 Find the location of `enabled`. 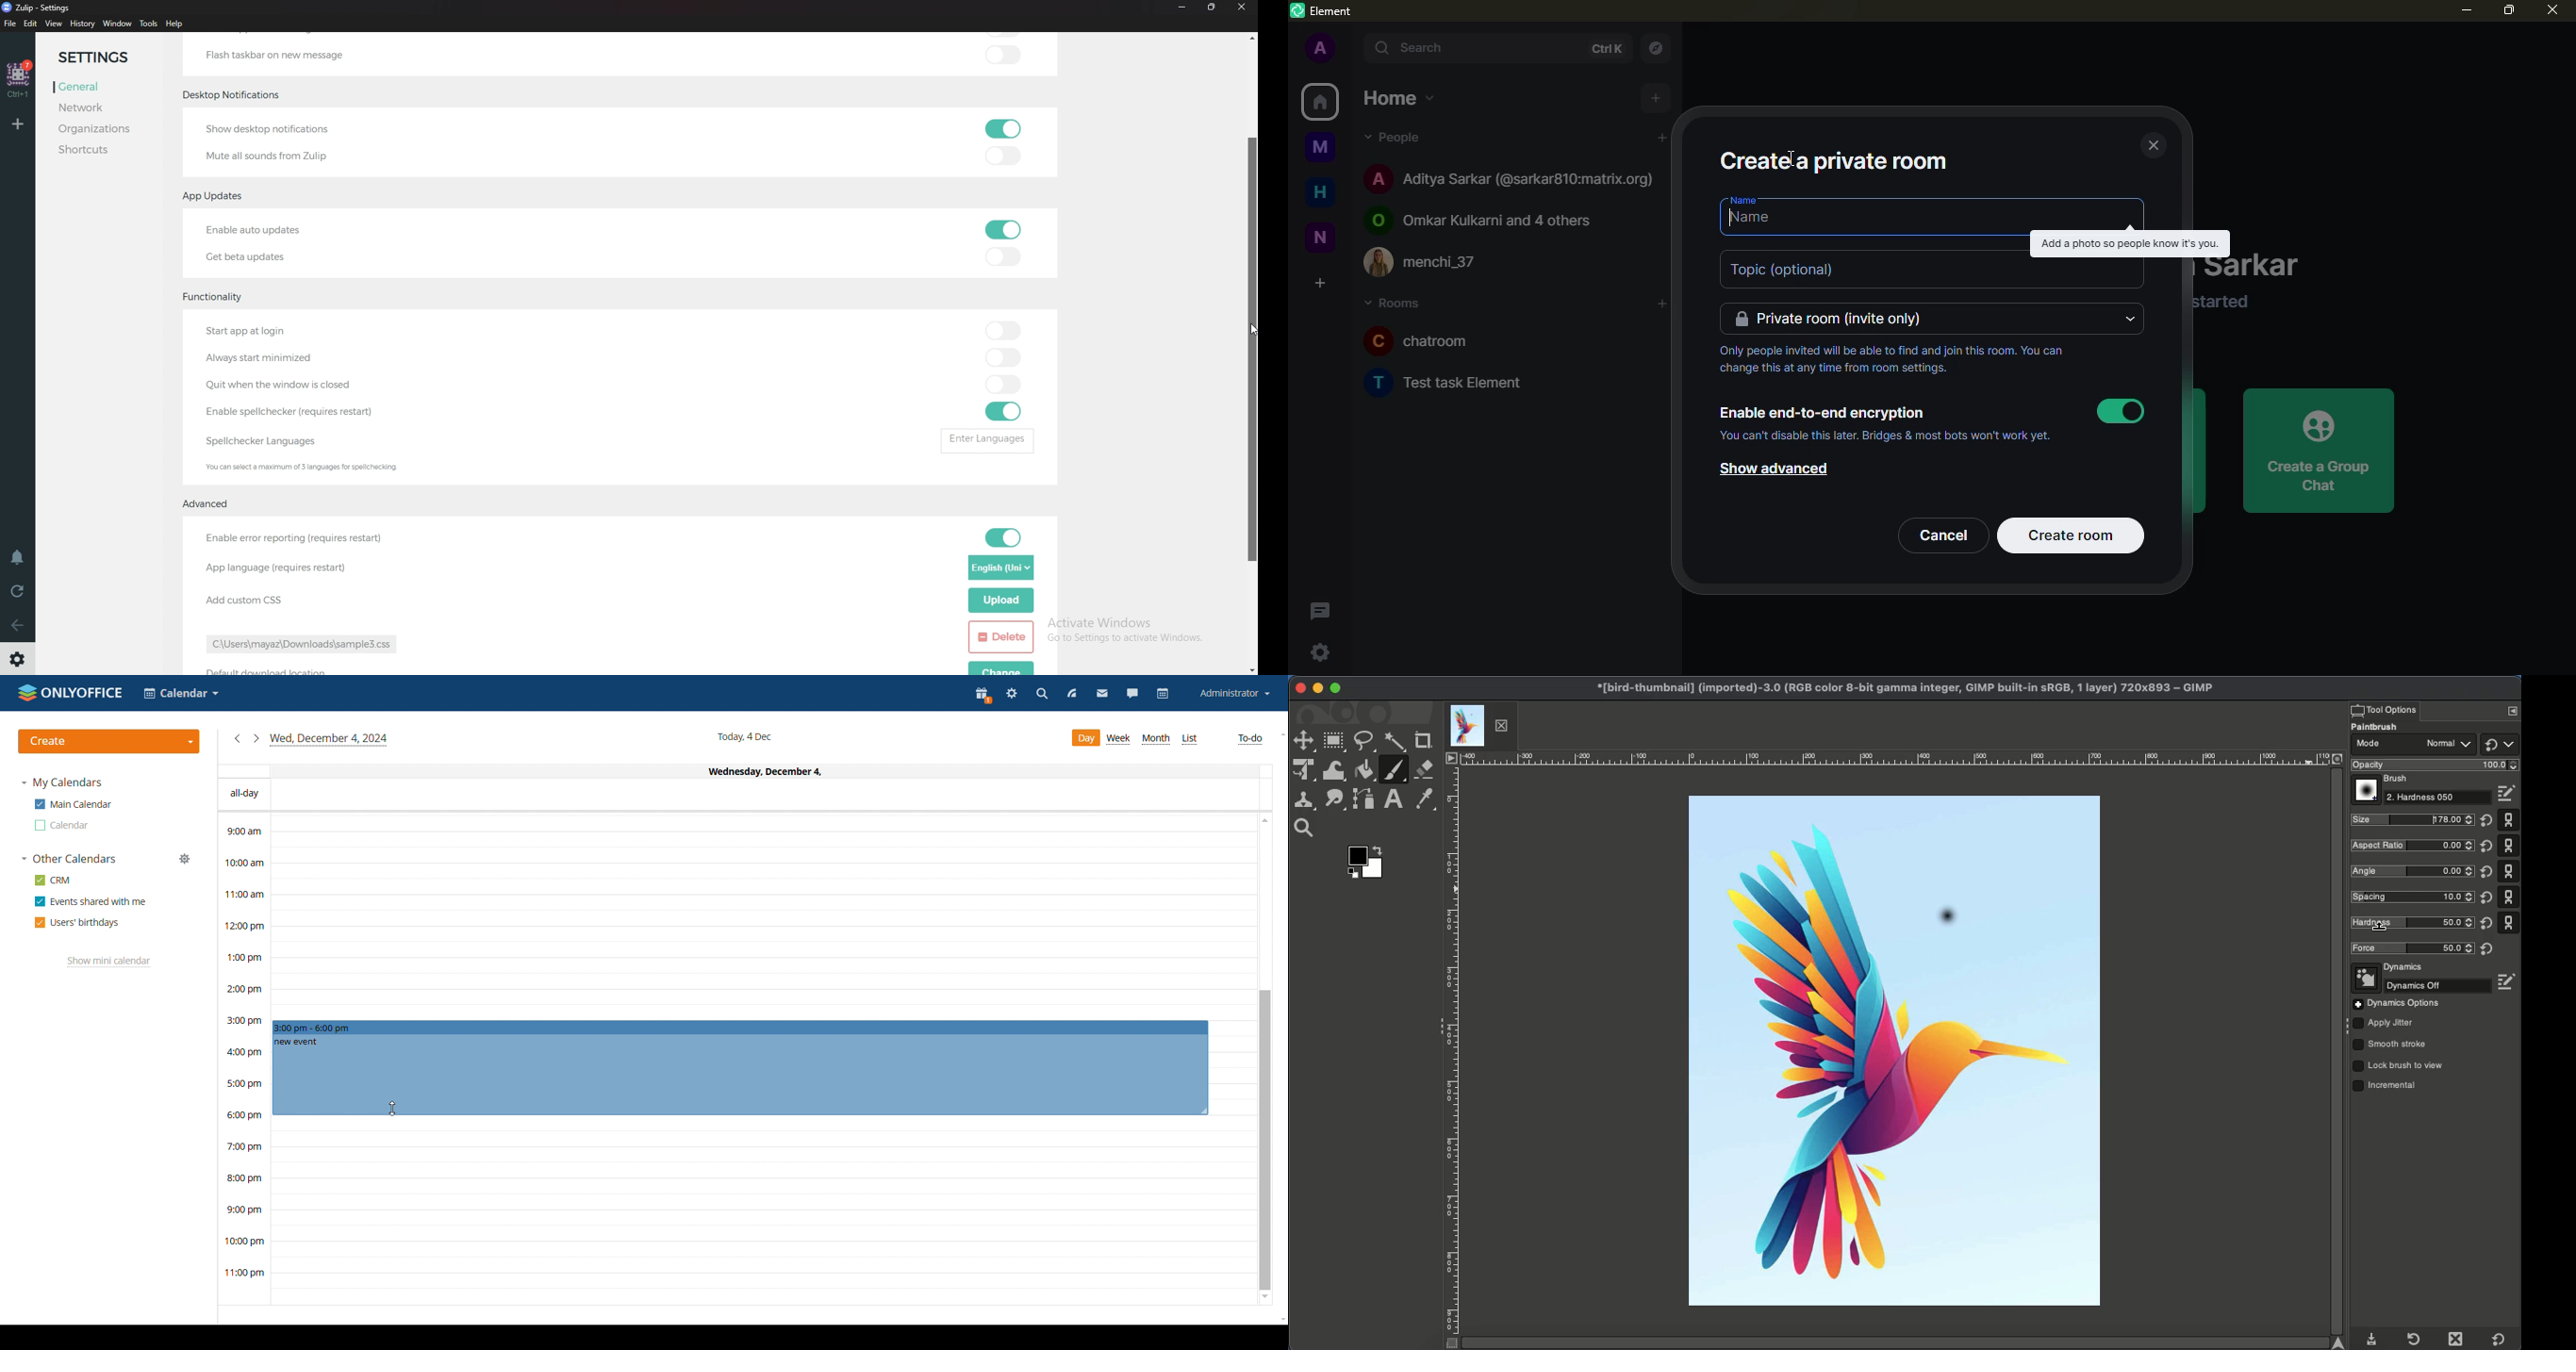

enabled is located at coordinates (2121, 411).